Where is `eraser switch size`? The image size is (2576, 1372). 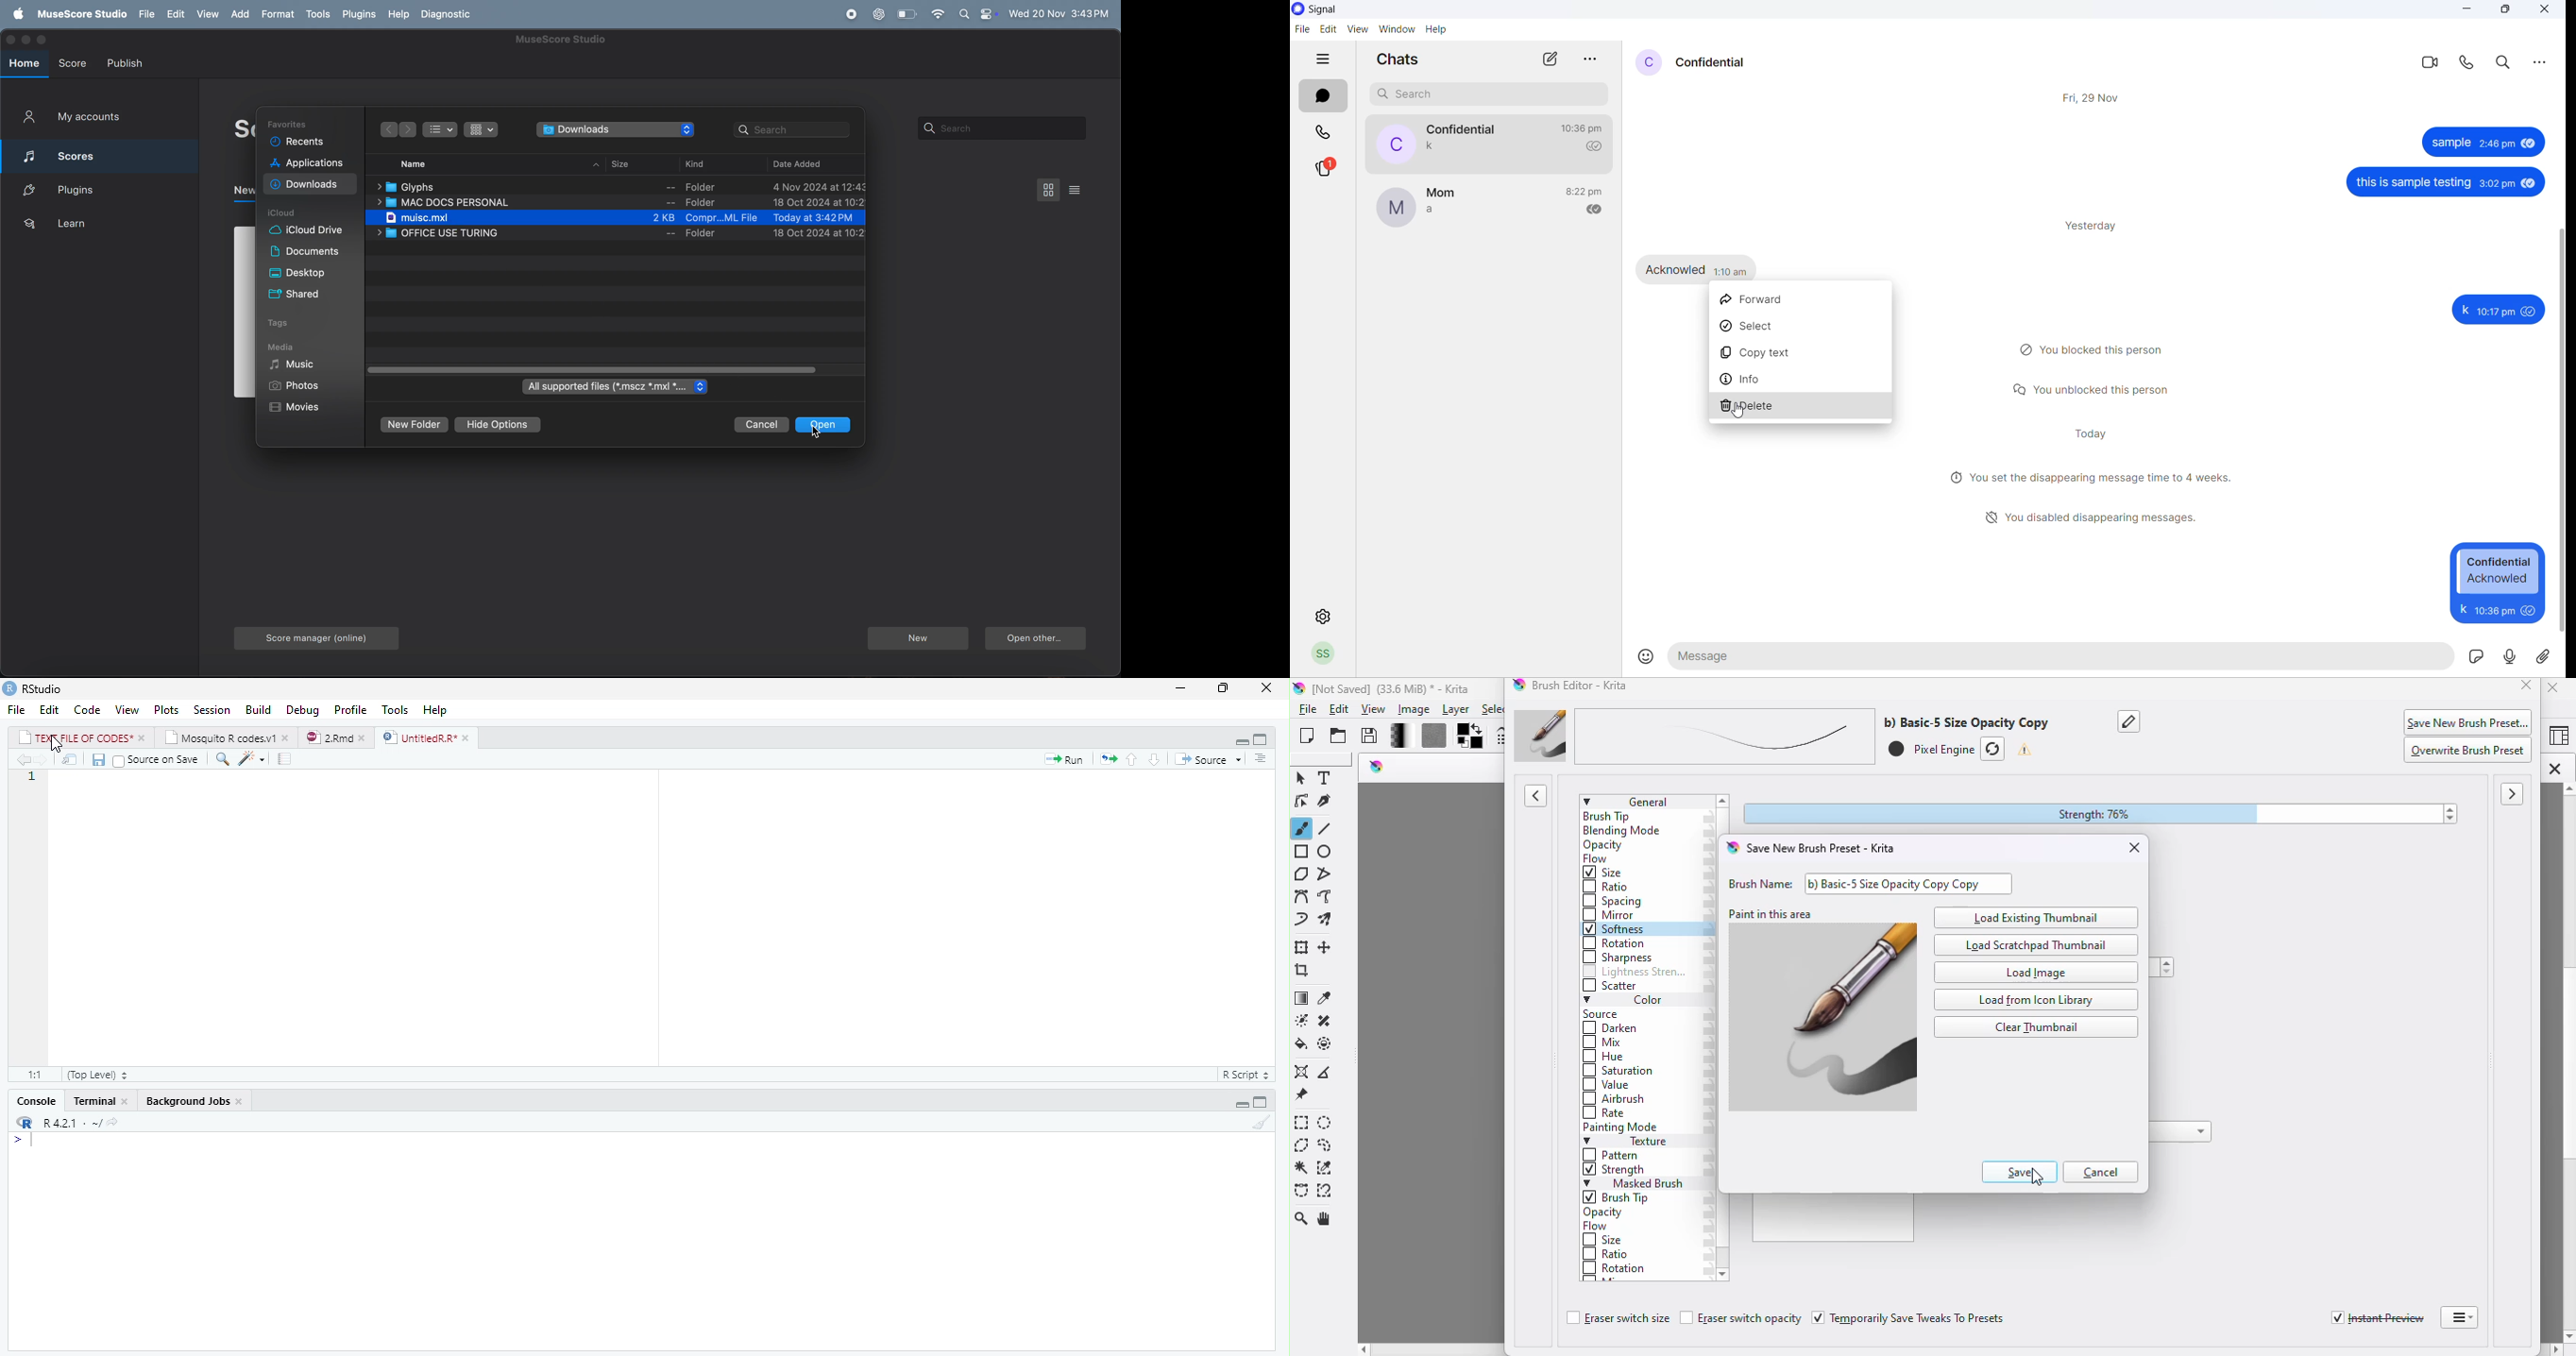
eraser switch size is located at coordinates (1617, 1319).